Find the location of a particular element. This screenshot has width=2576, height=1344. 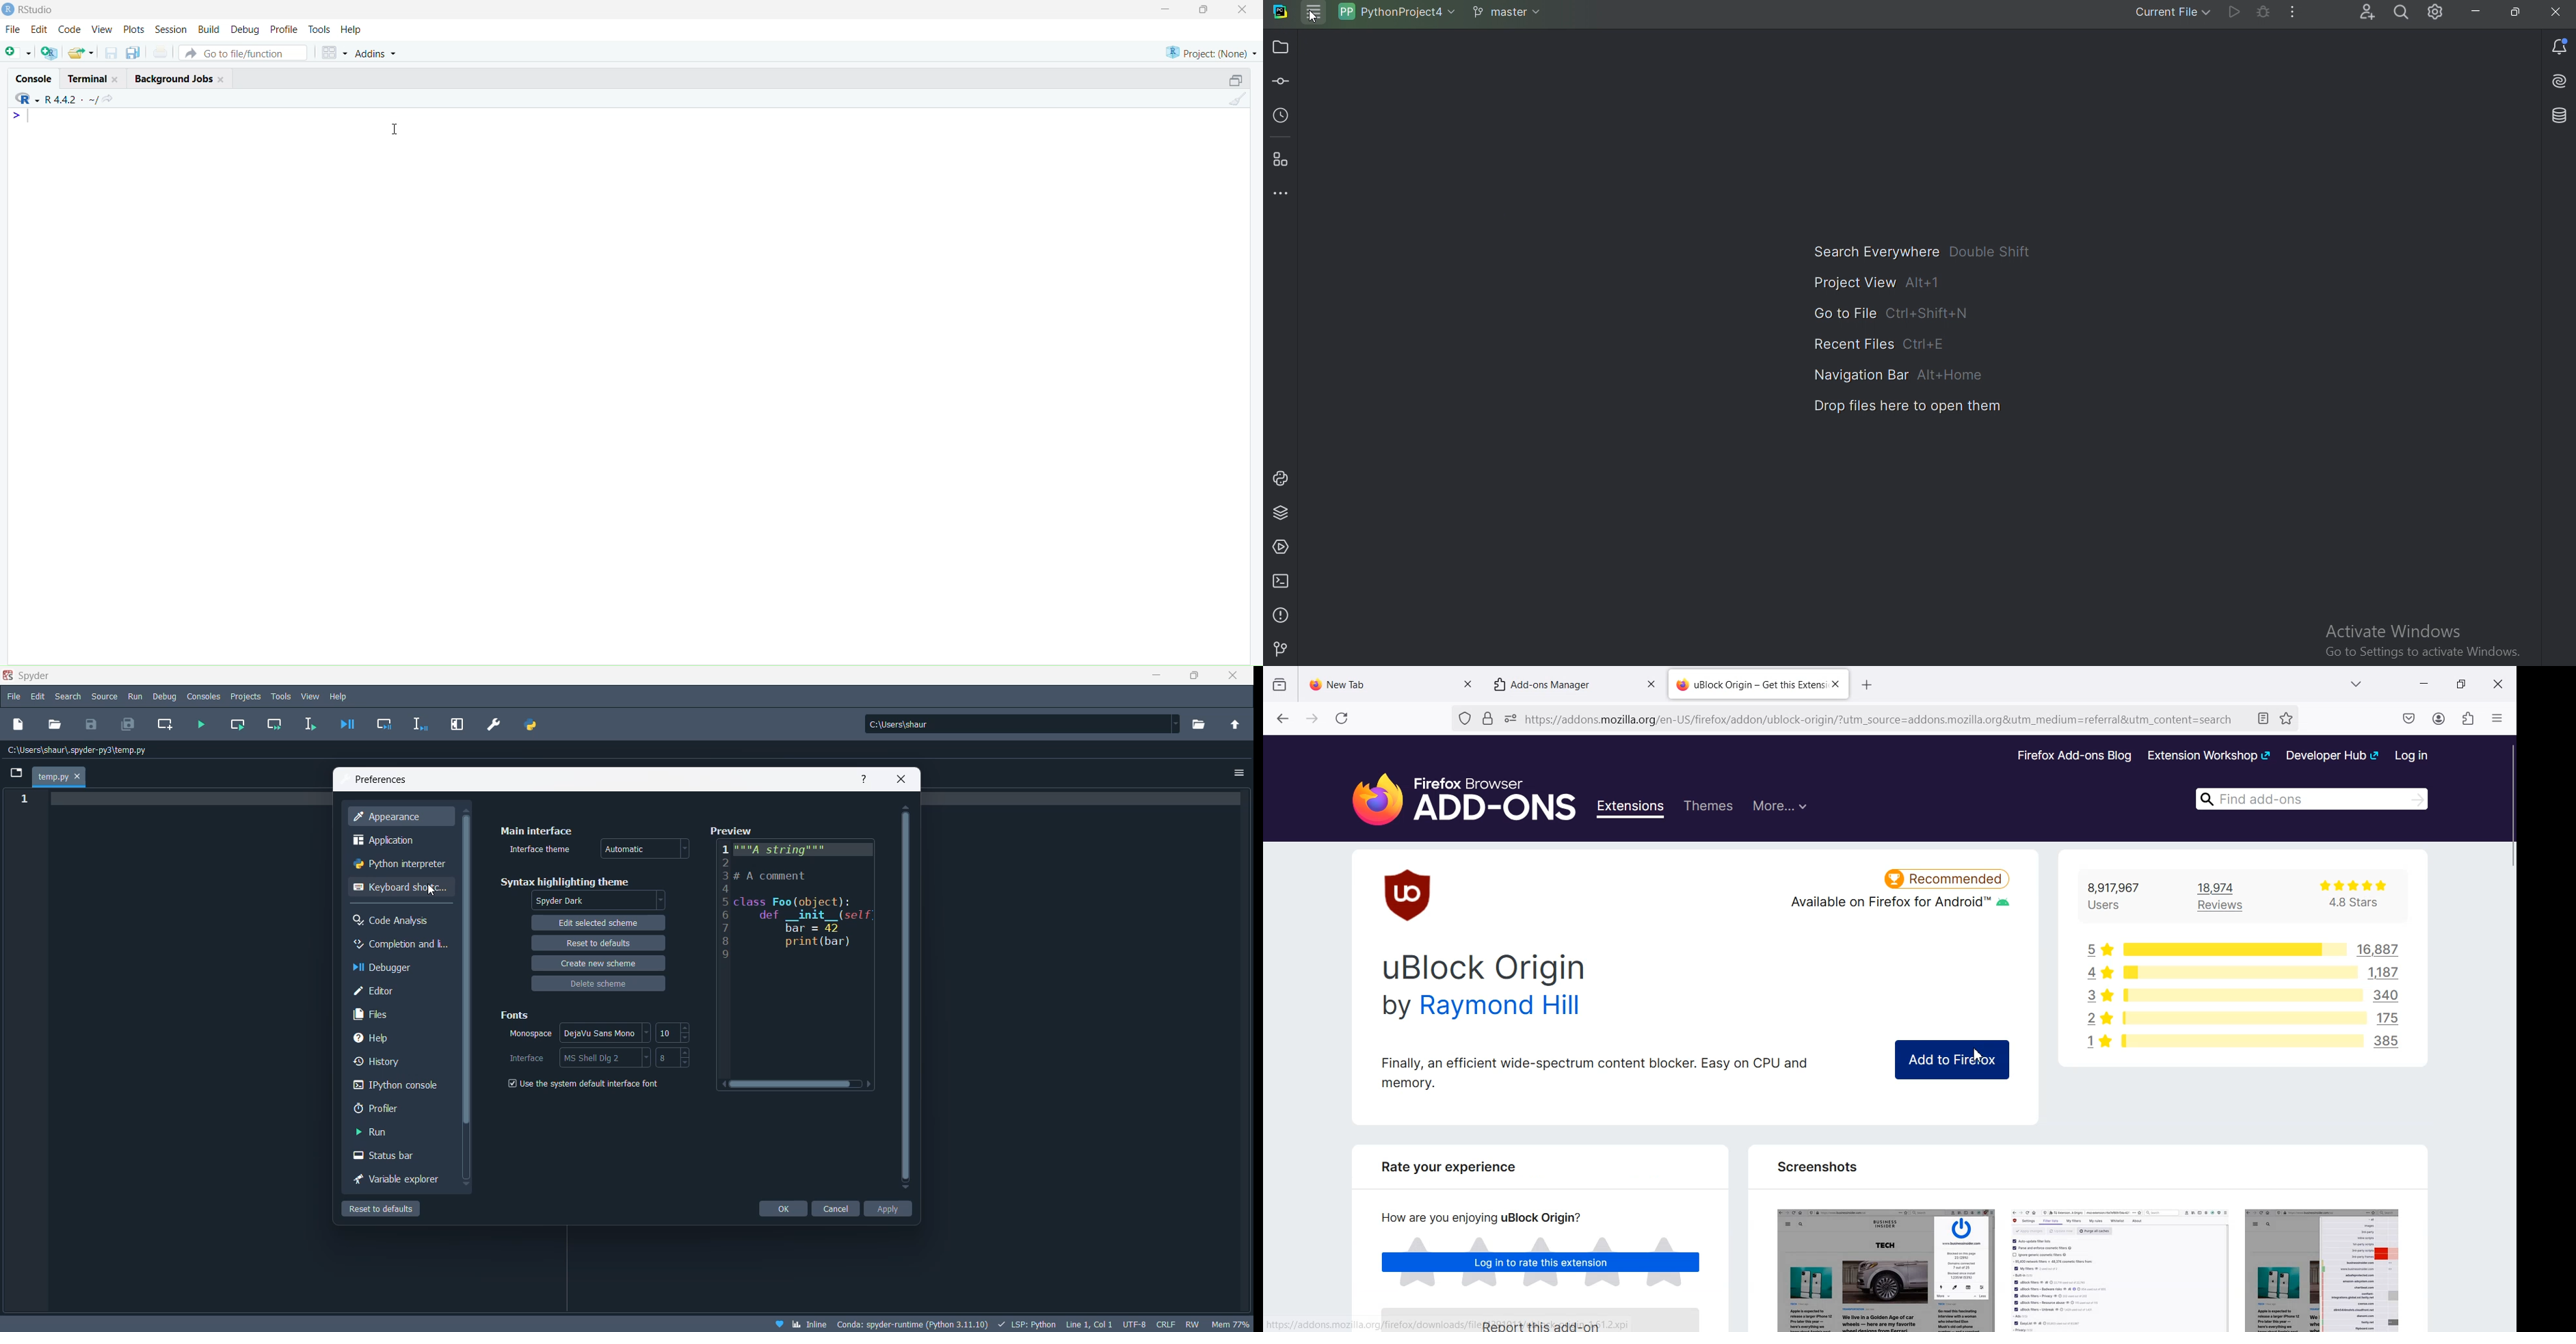

line and column number is located at coordinates (1087, 1324).